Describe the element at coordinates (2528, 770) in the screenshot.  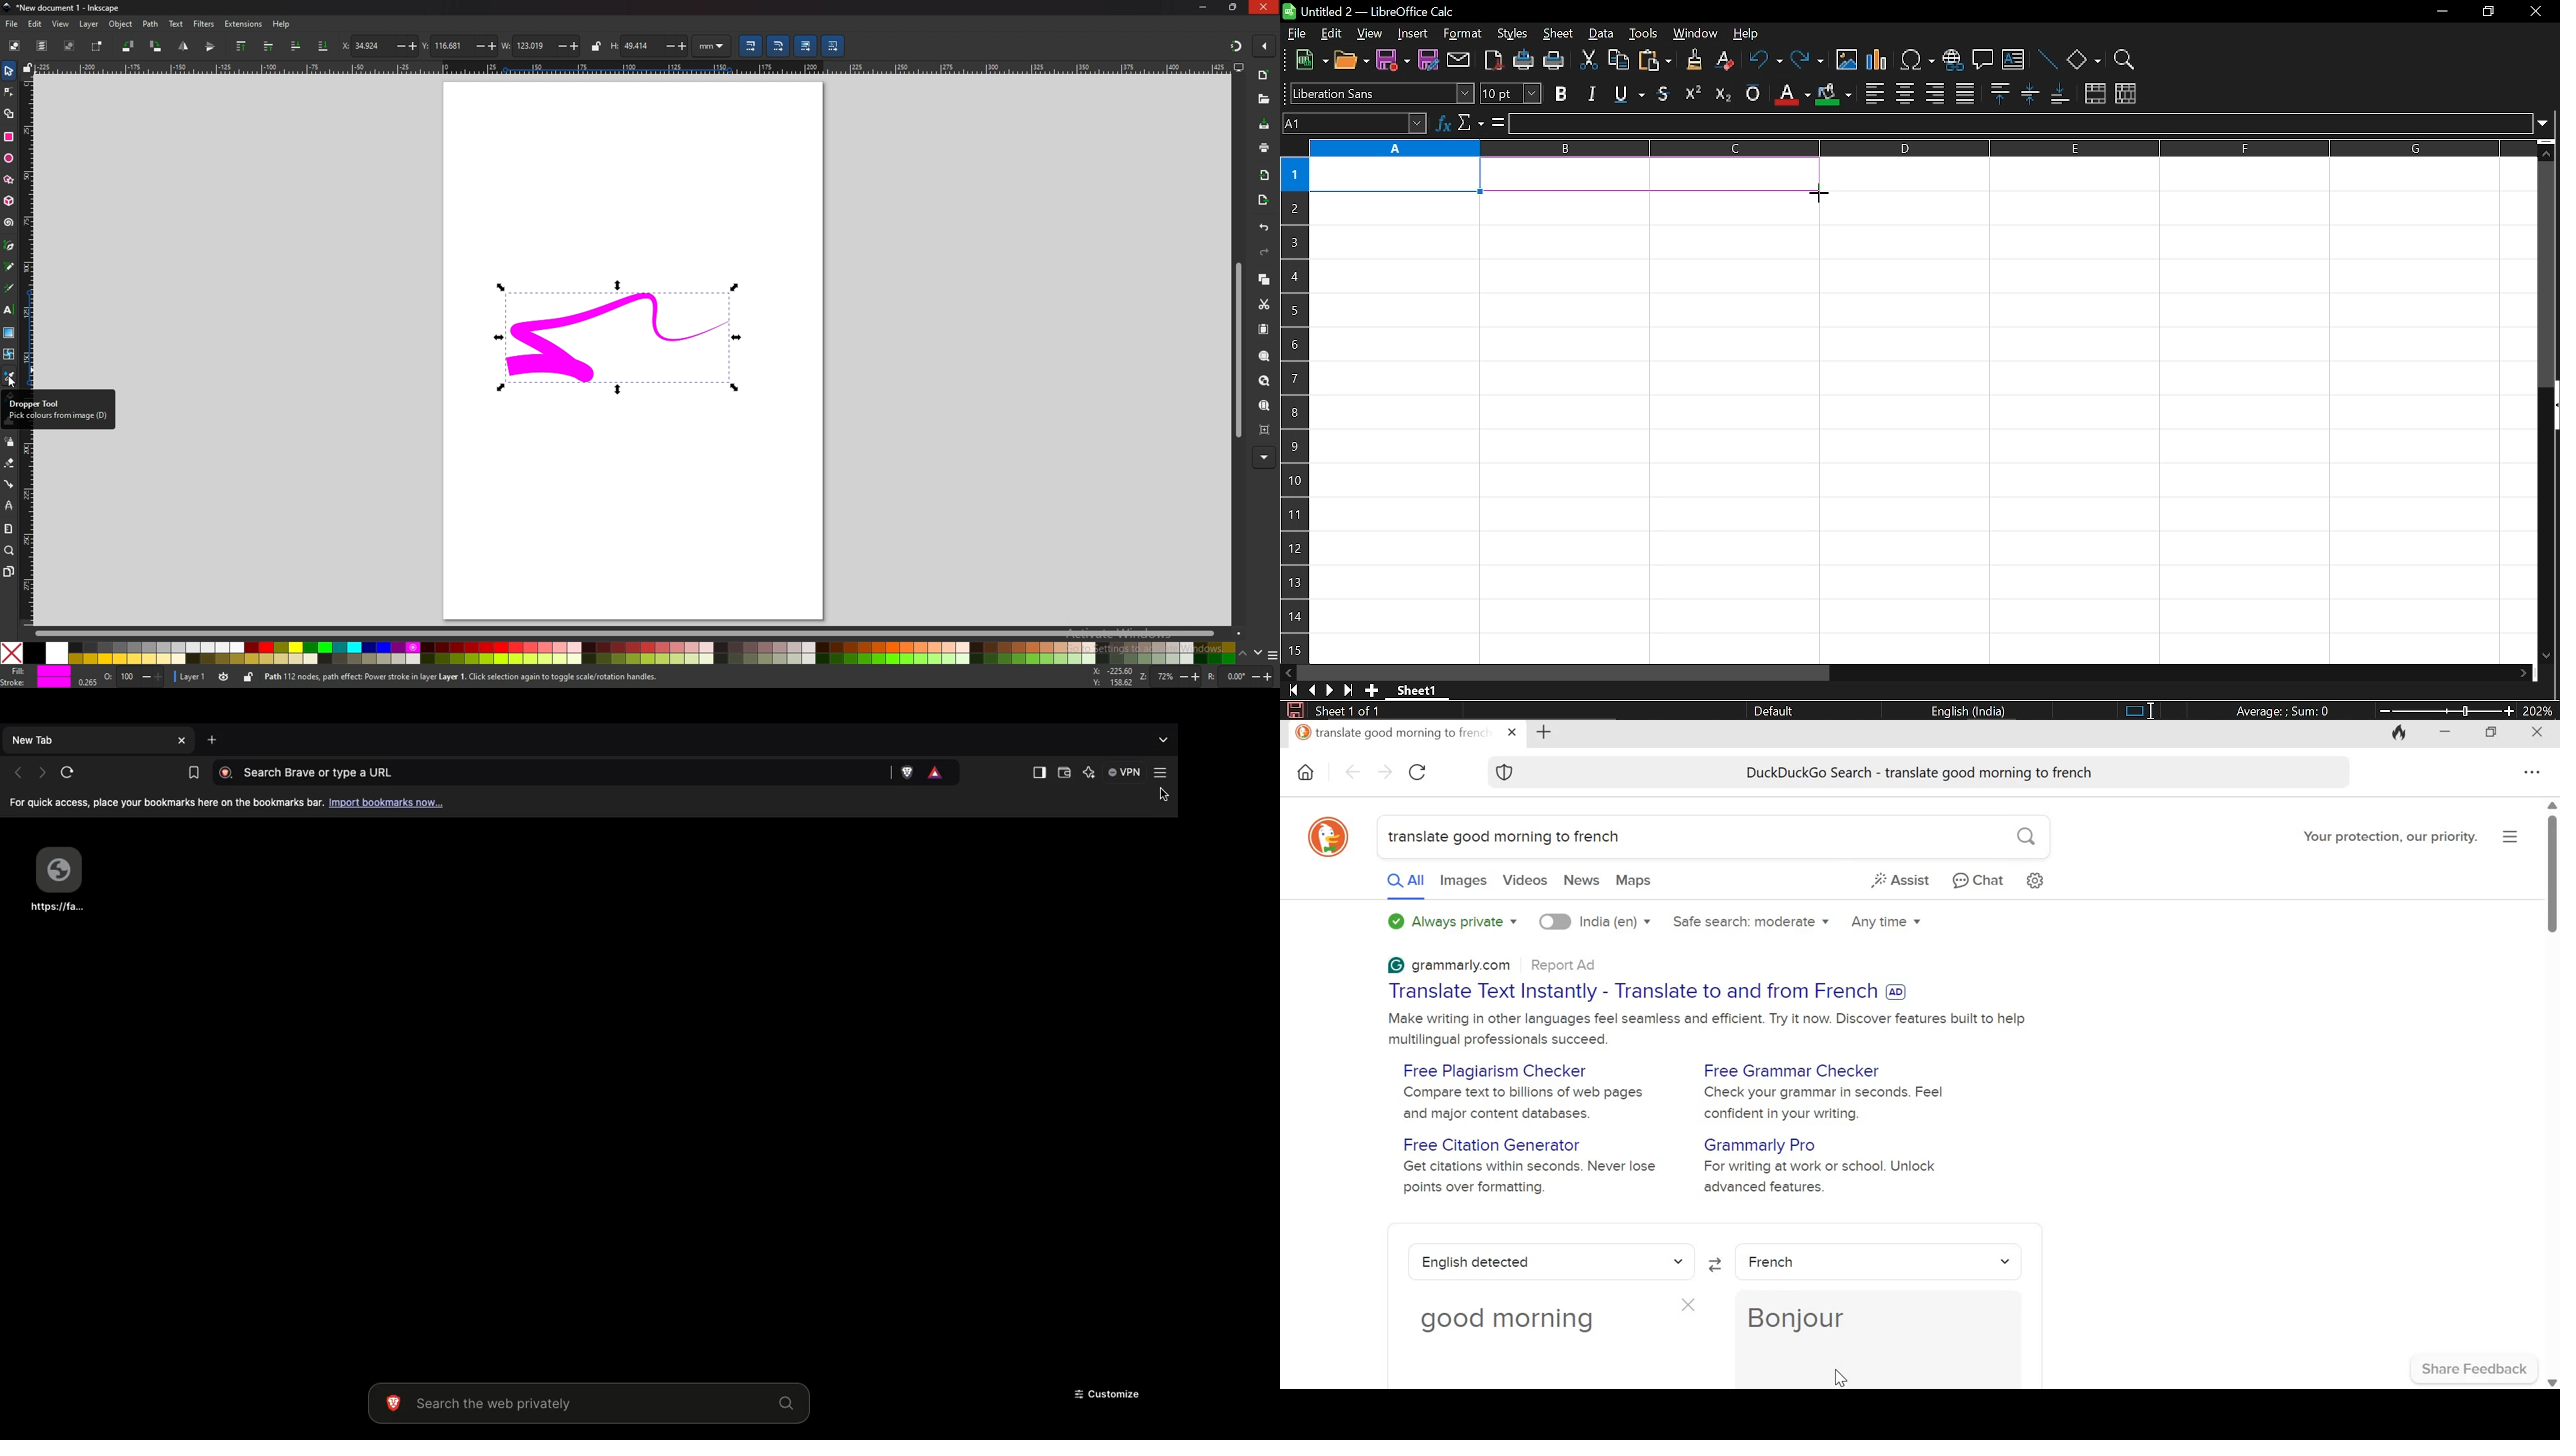
I see `Overflow menu` at that location.